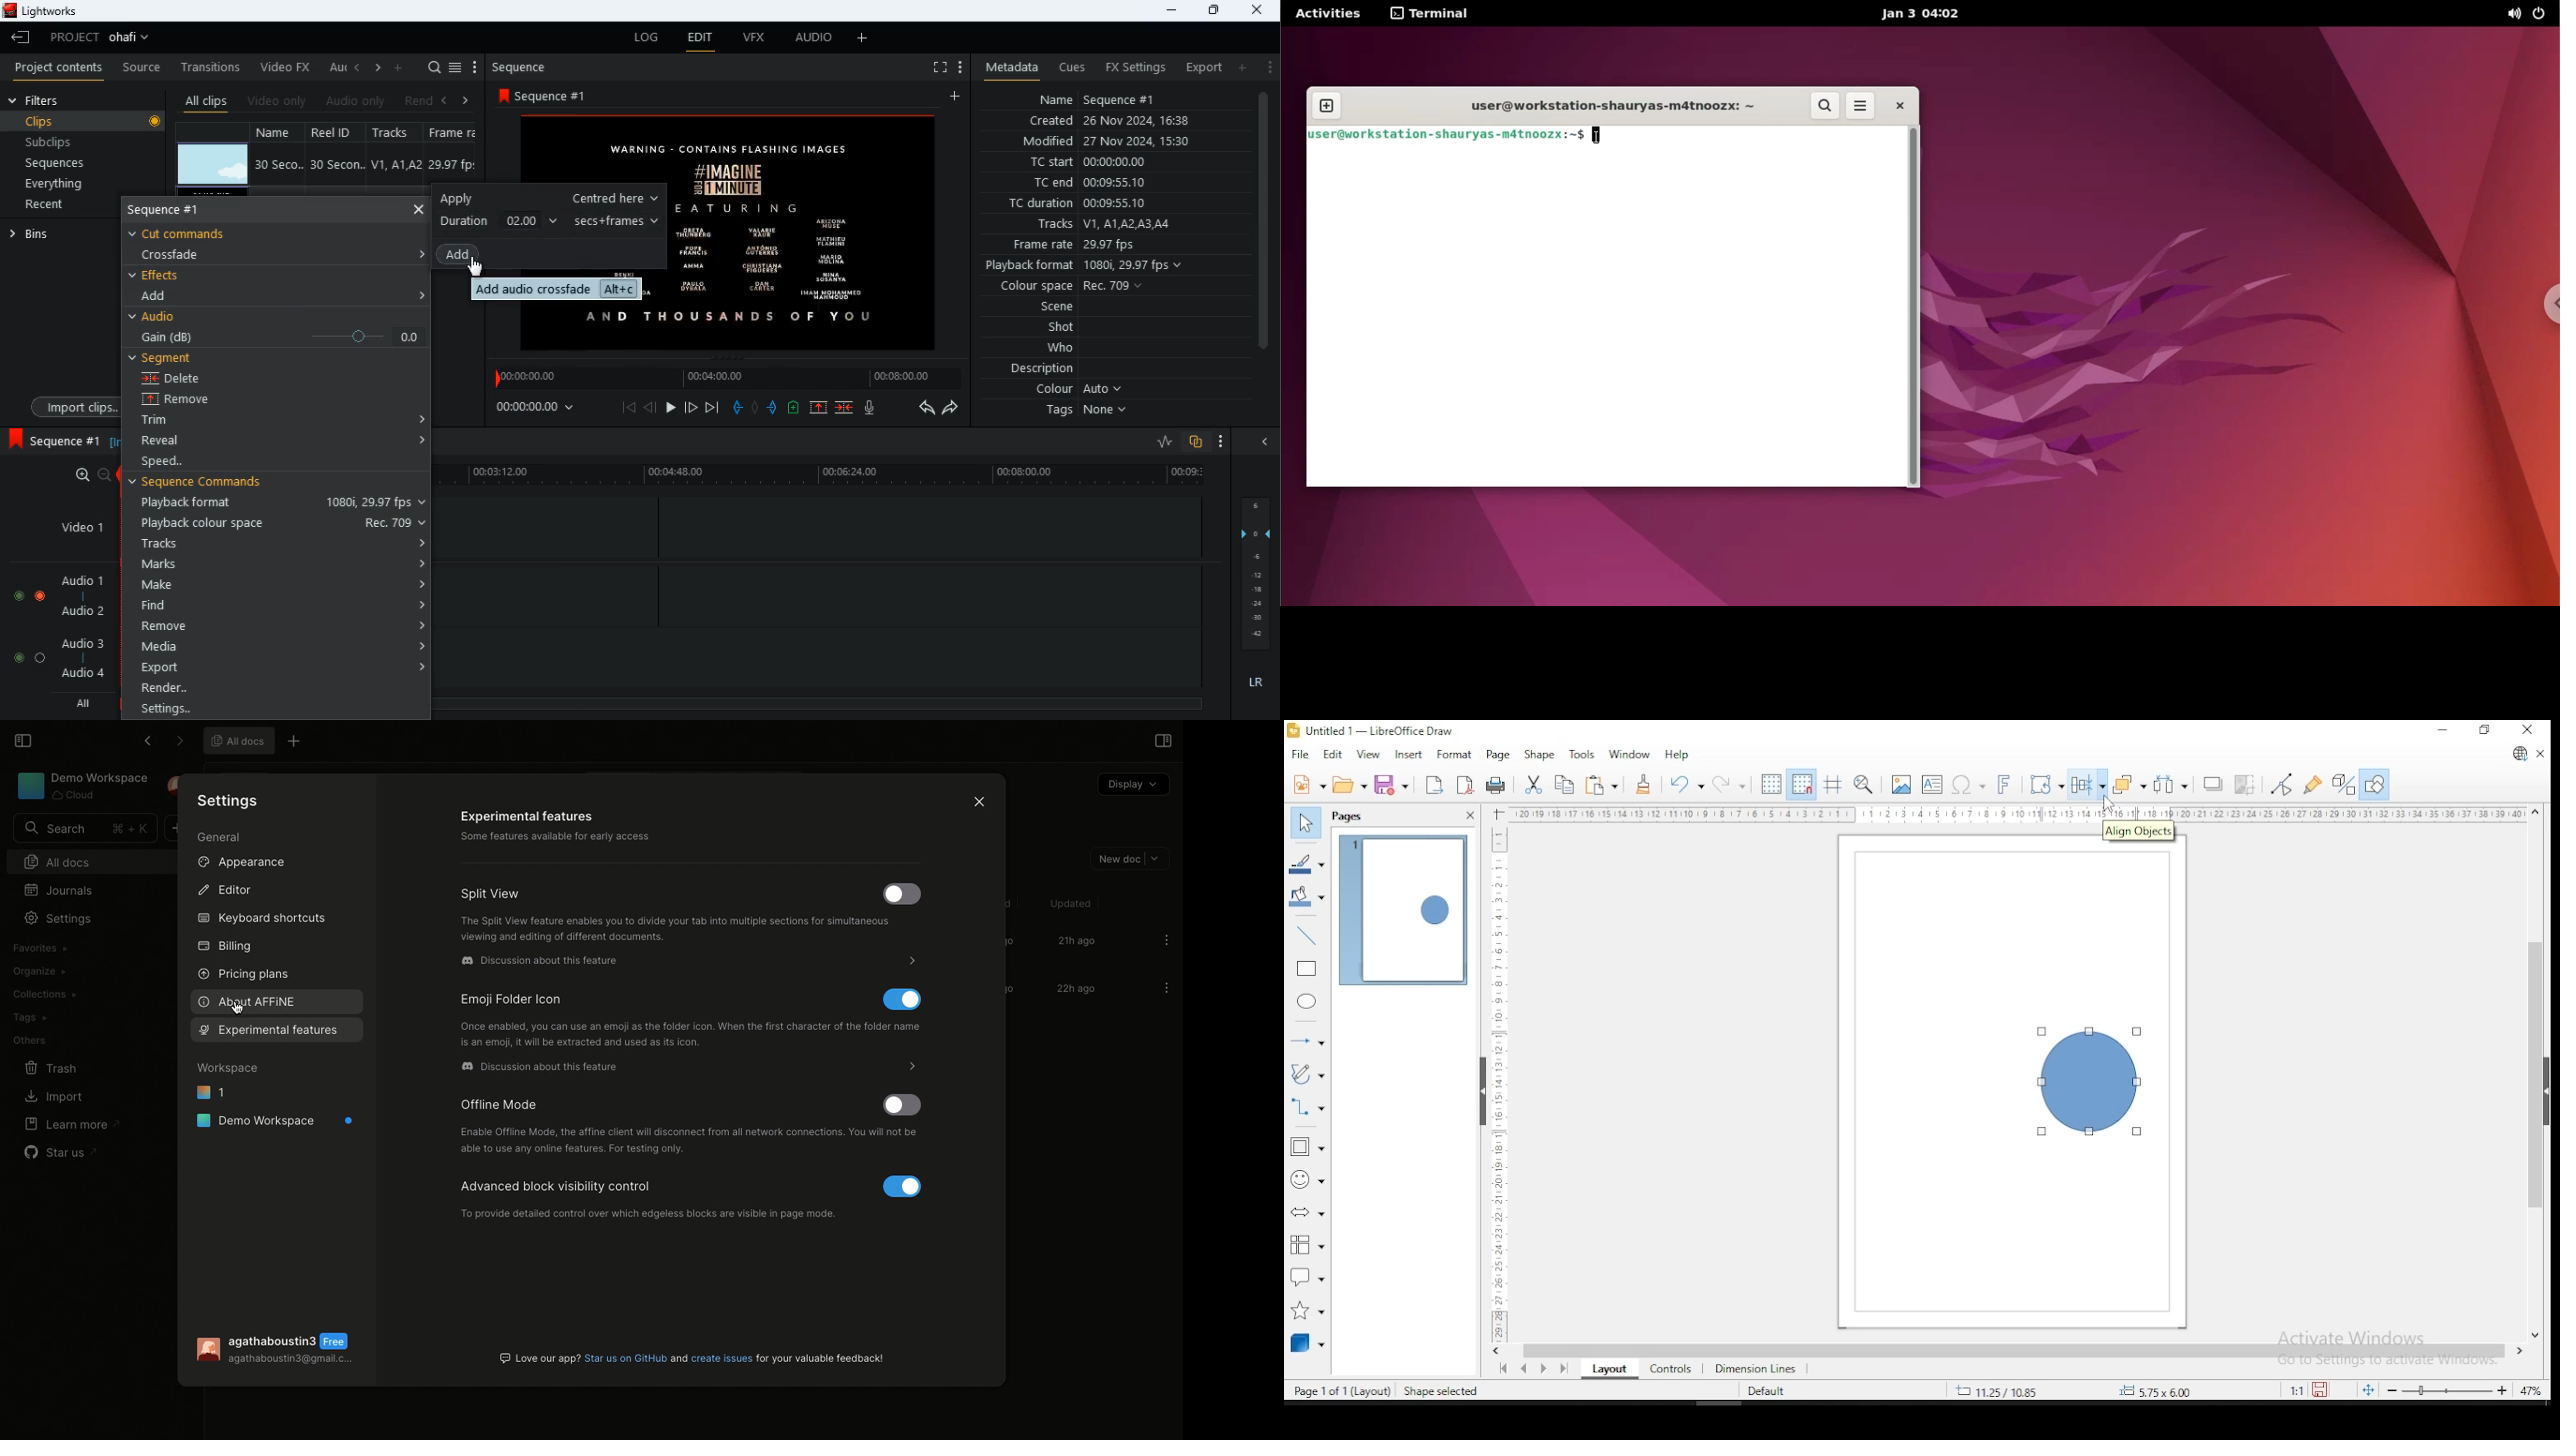 Image resolution: width=2576 pixels, height=1456 pixels. I want to click on show grids, so click(1769, 786).